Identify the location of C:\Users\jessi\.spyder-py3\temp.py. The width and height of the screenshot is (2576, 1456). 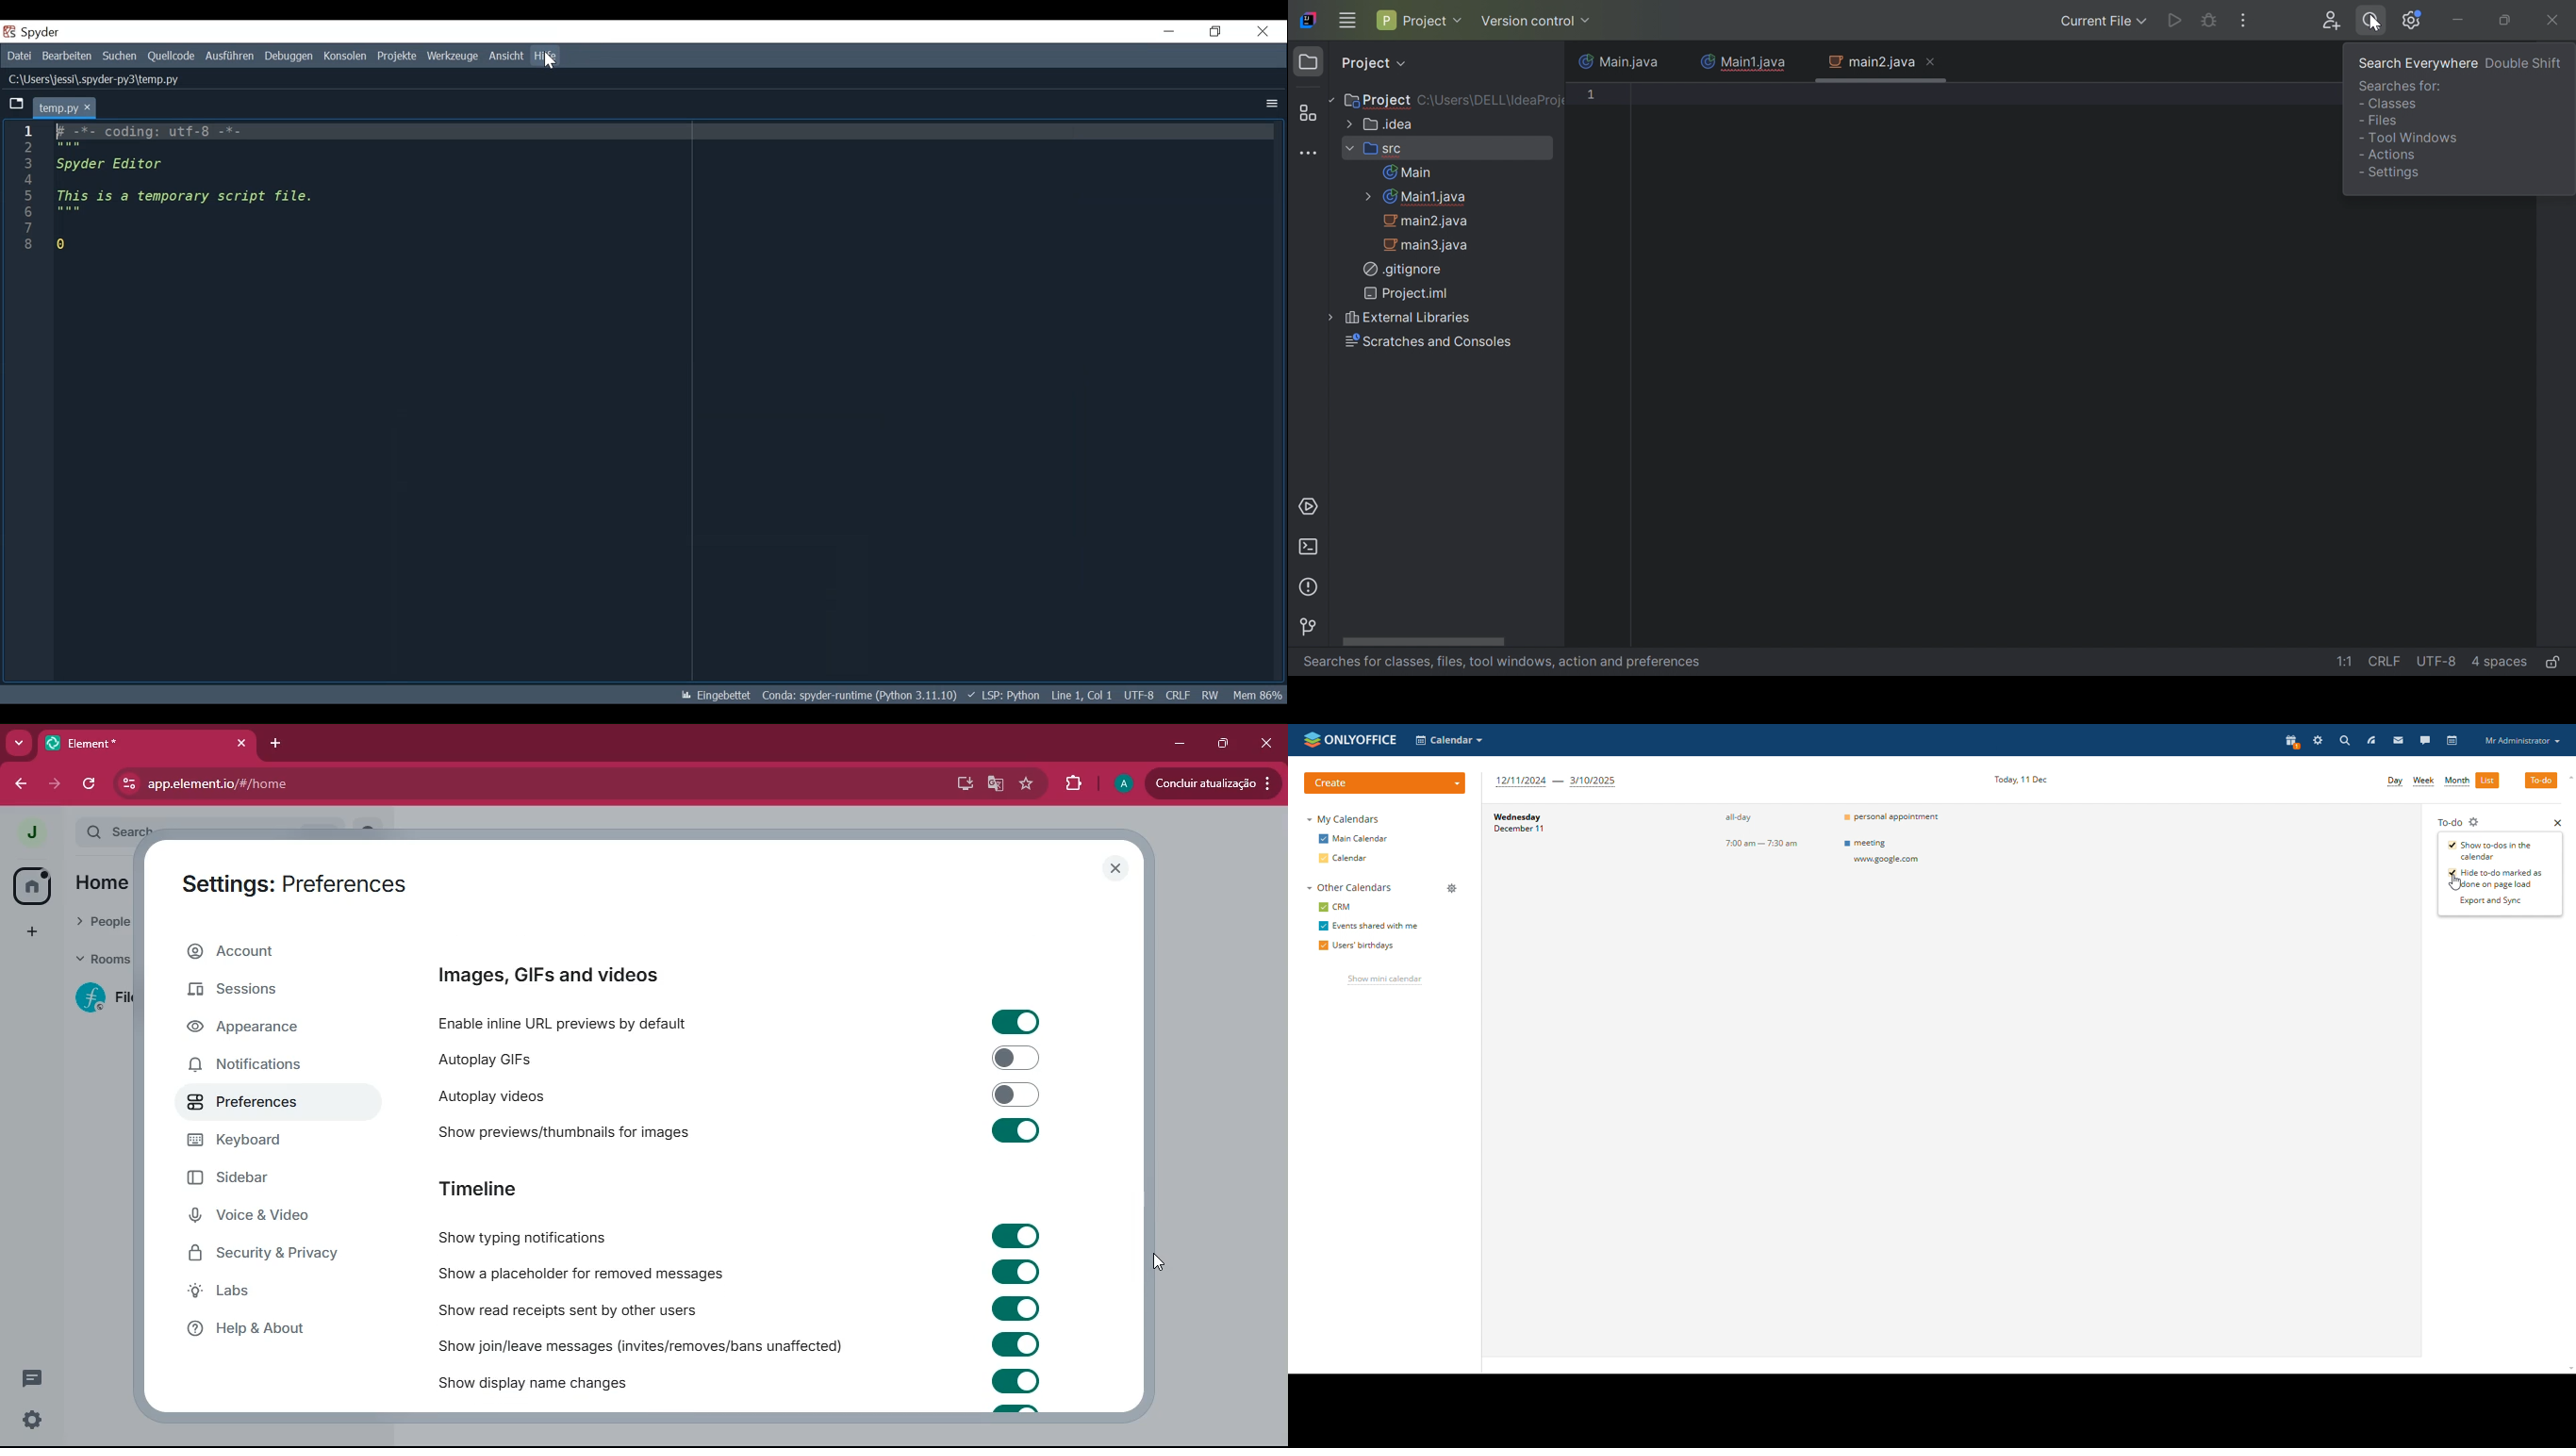
(95, 79).